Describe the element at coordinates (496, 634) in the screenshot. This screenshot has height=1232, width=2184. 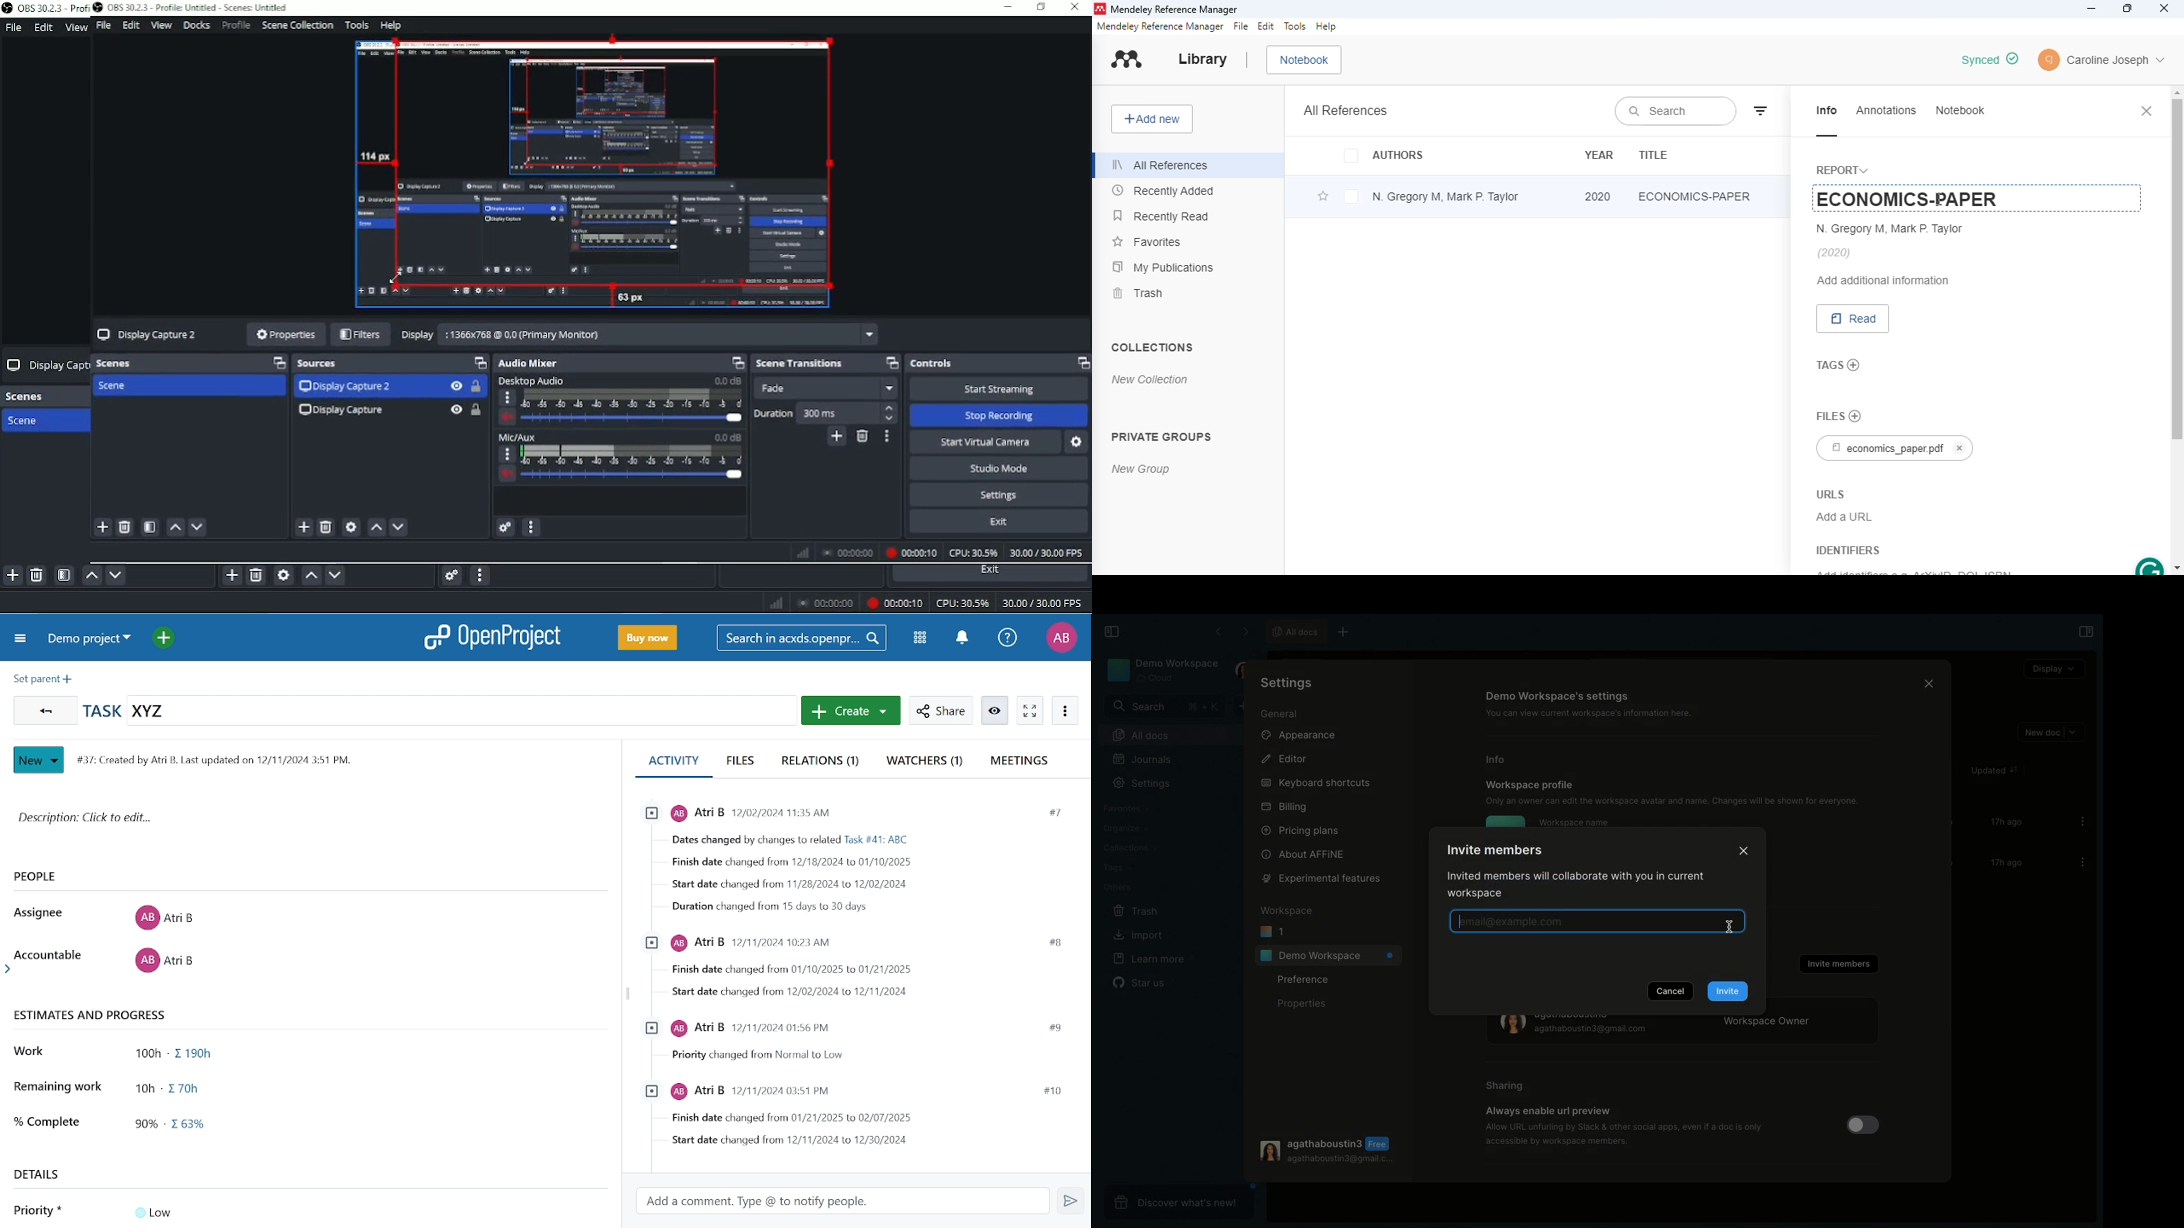
I see `OpenProject logo` at that location.